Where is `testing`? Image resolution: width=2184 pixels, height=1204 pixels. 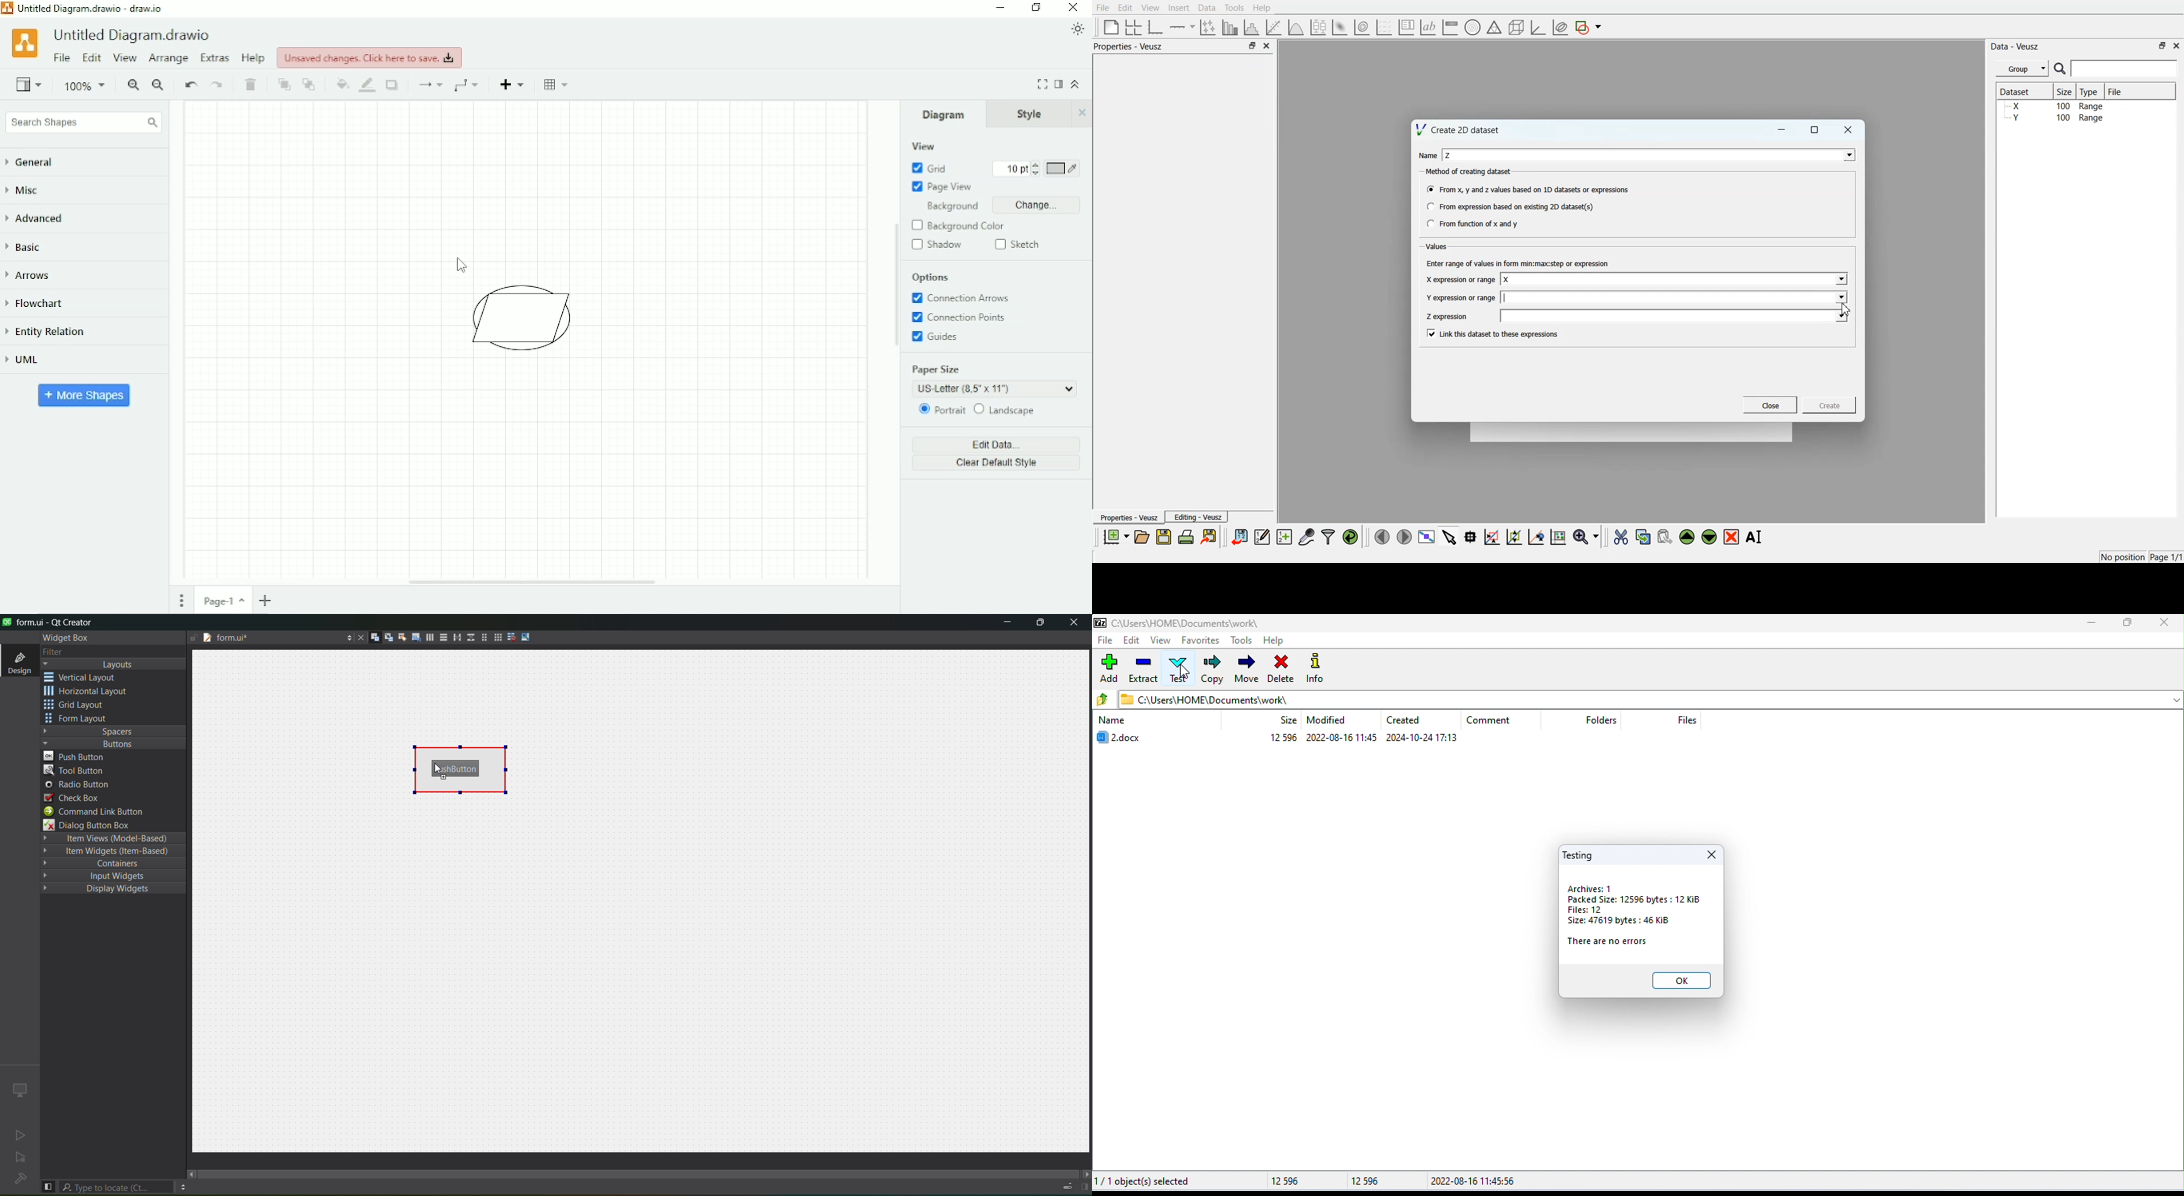
testing is located at coordinates (1579, 855).